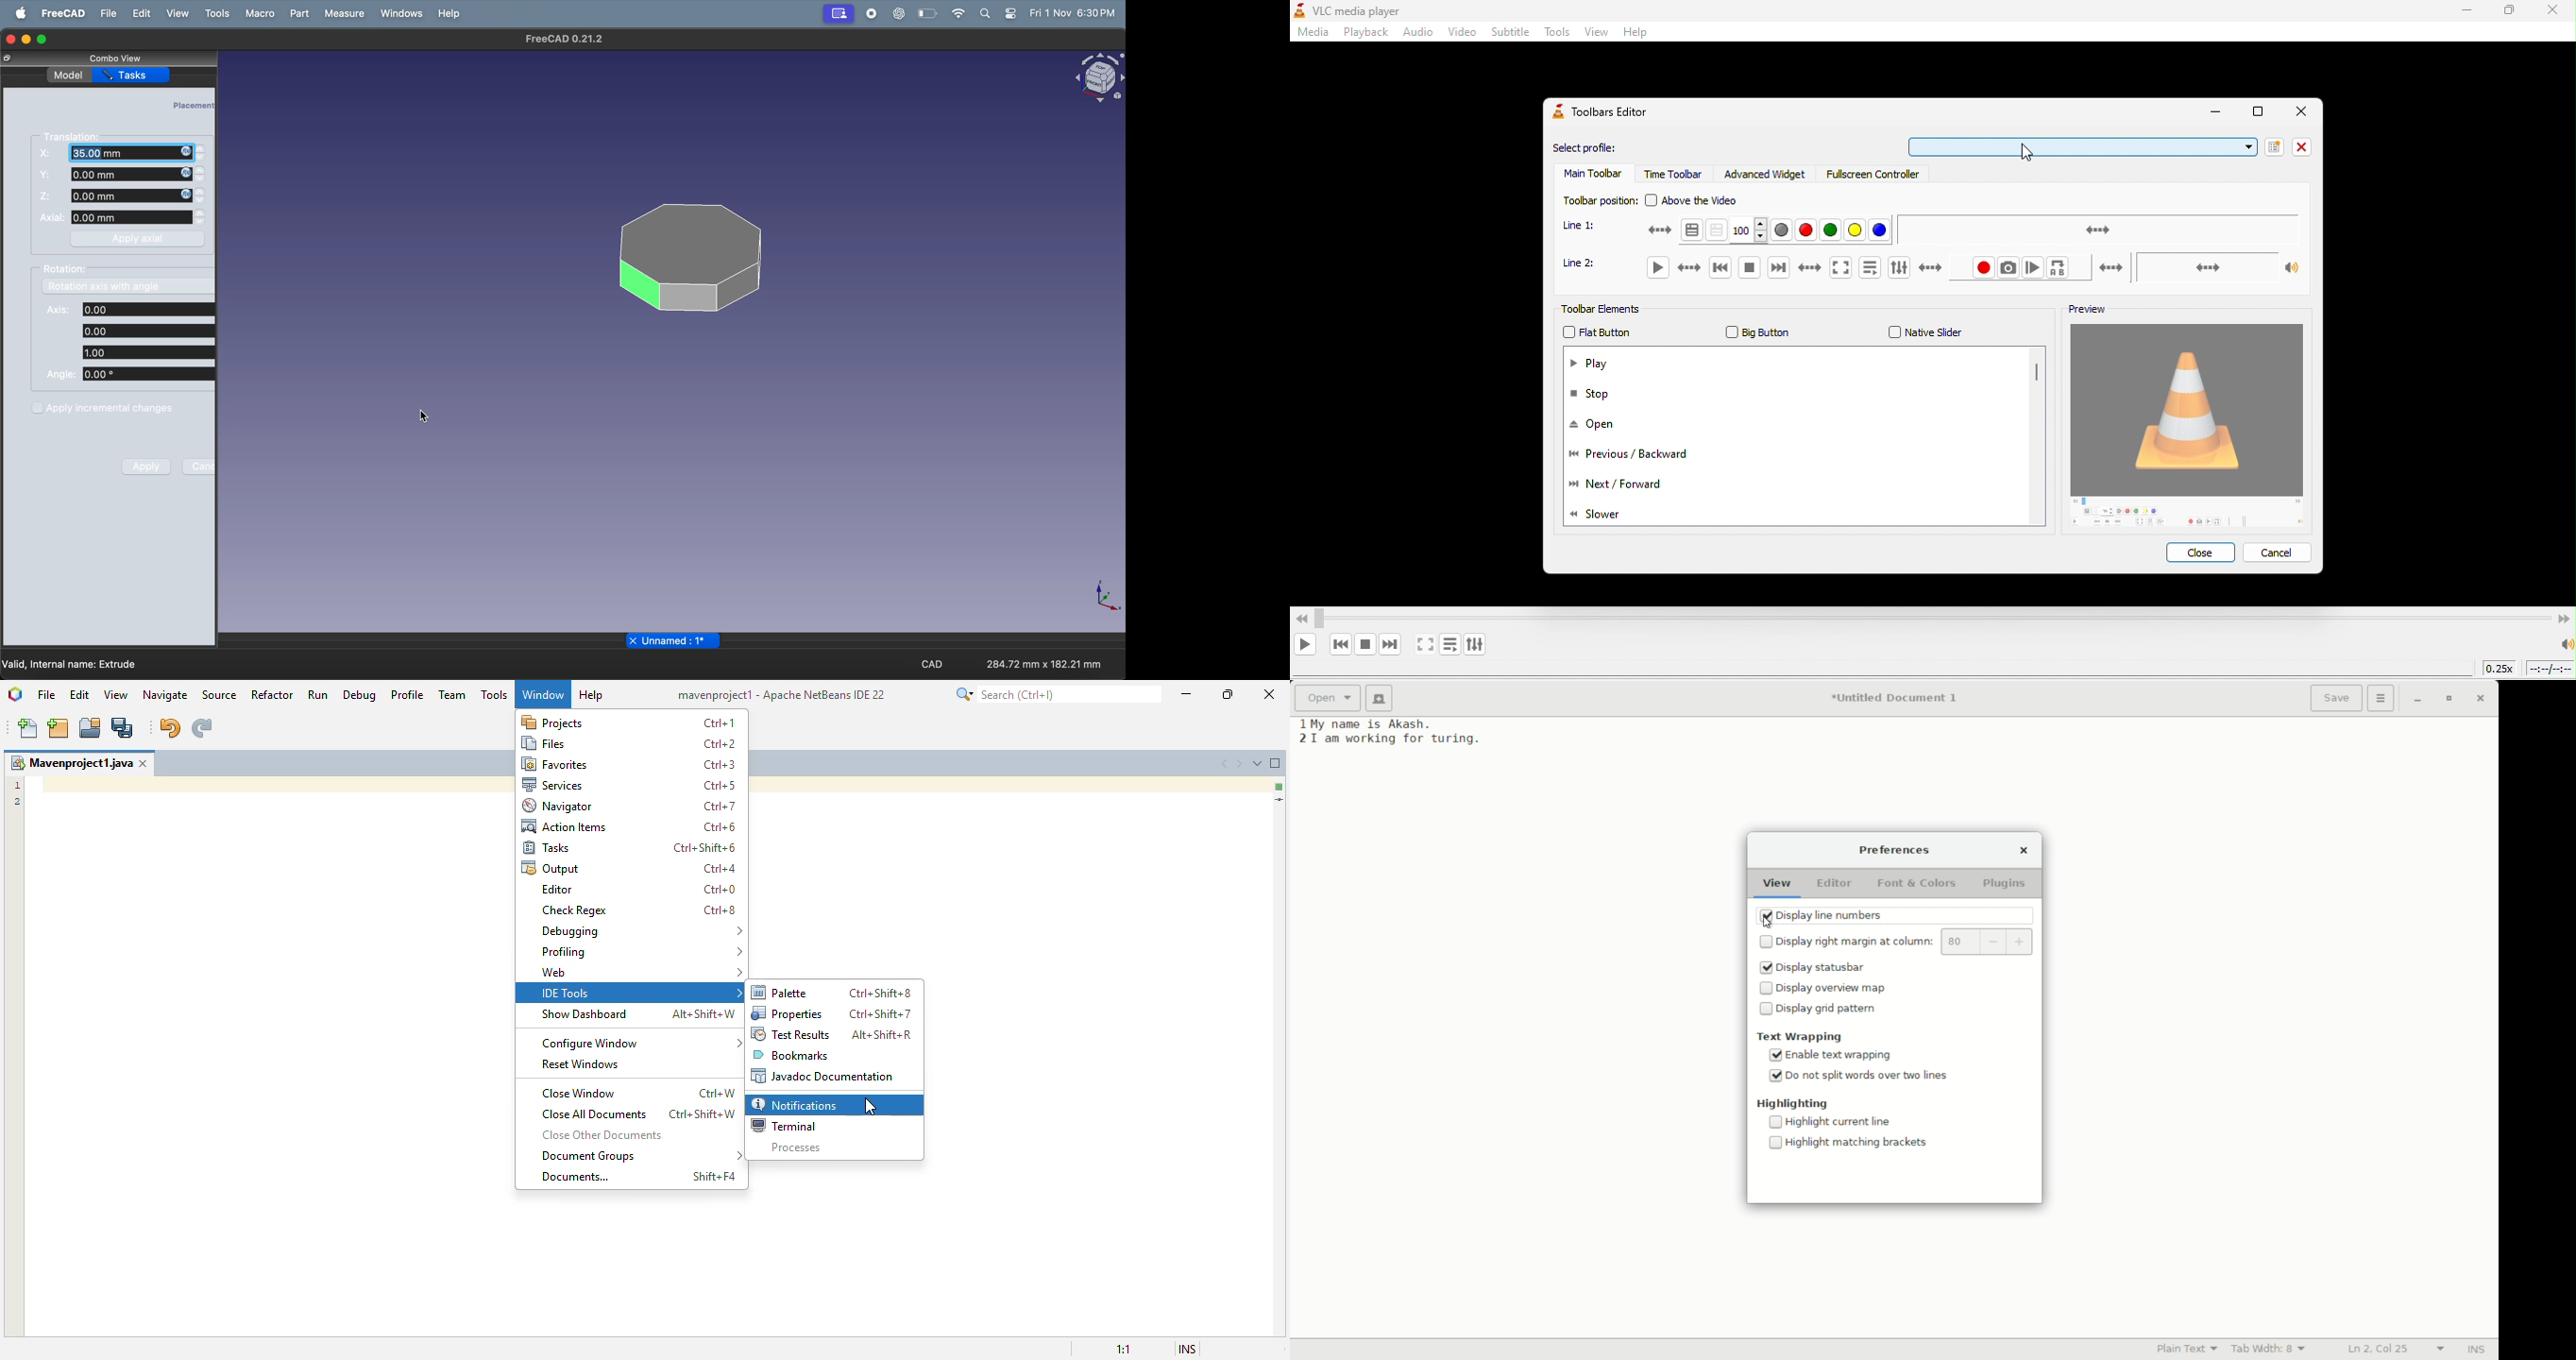 This screenshot has width=2576, height=1372. I want to click on X Unnamed : 1*, so click(675, 641).